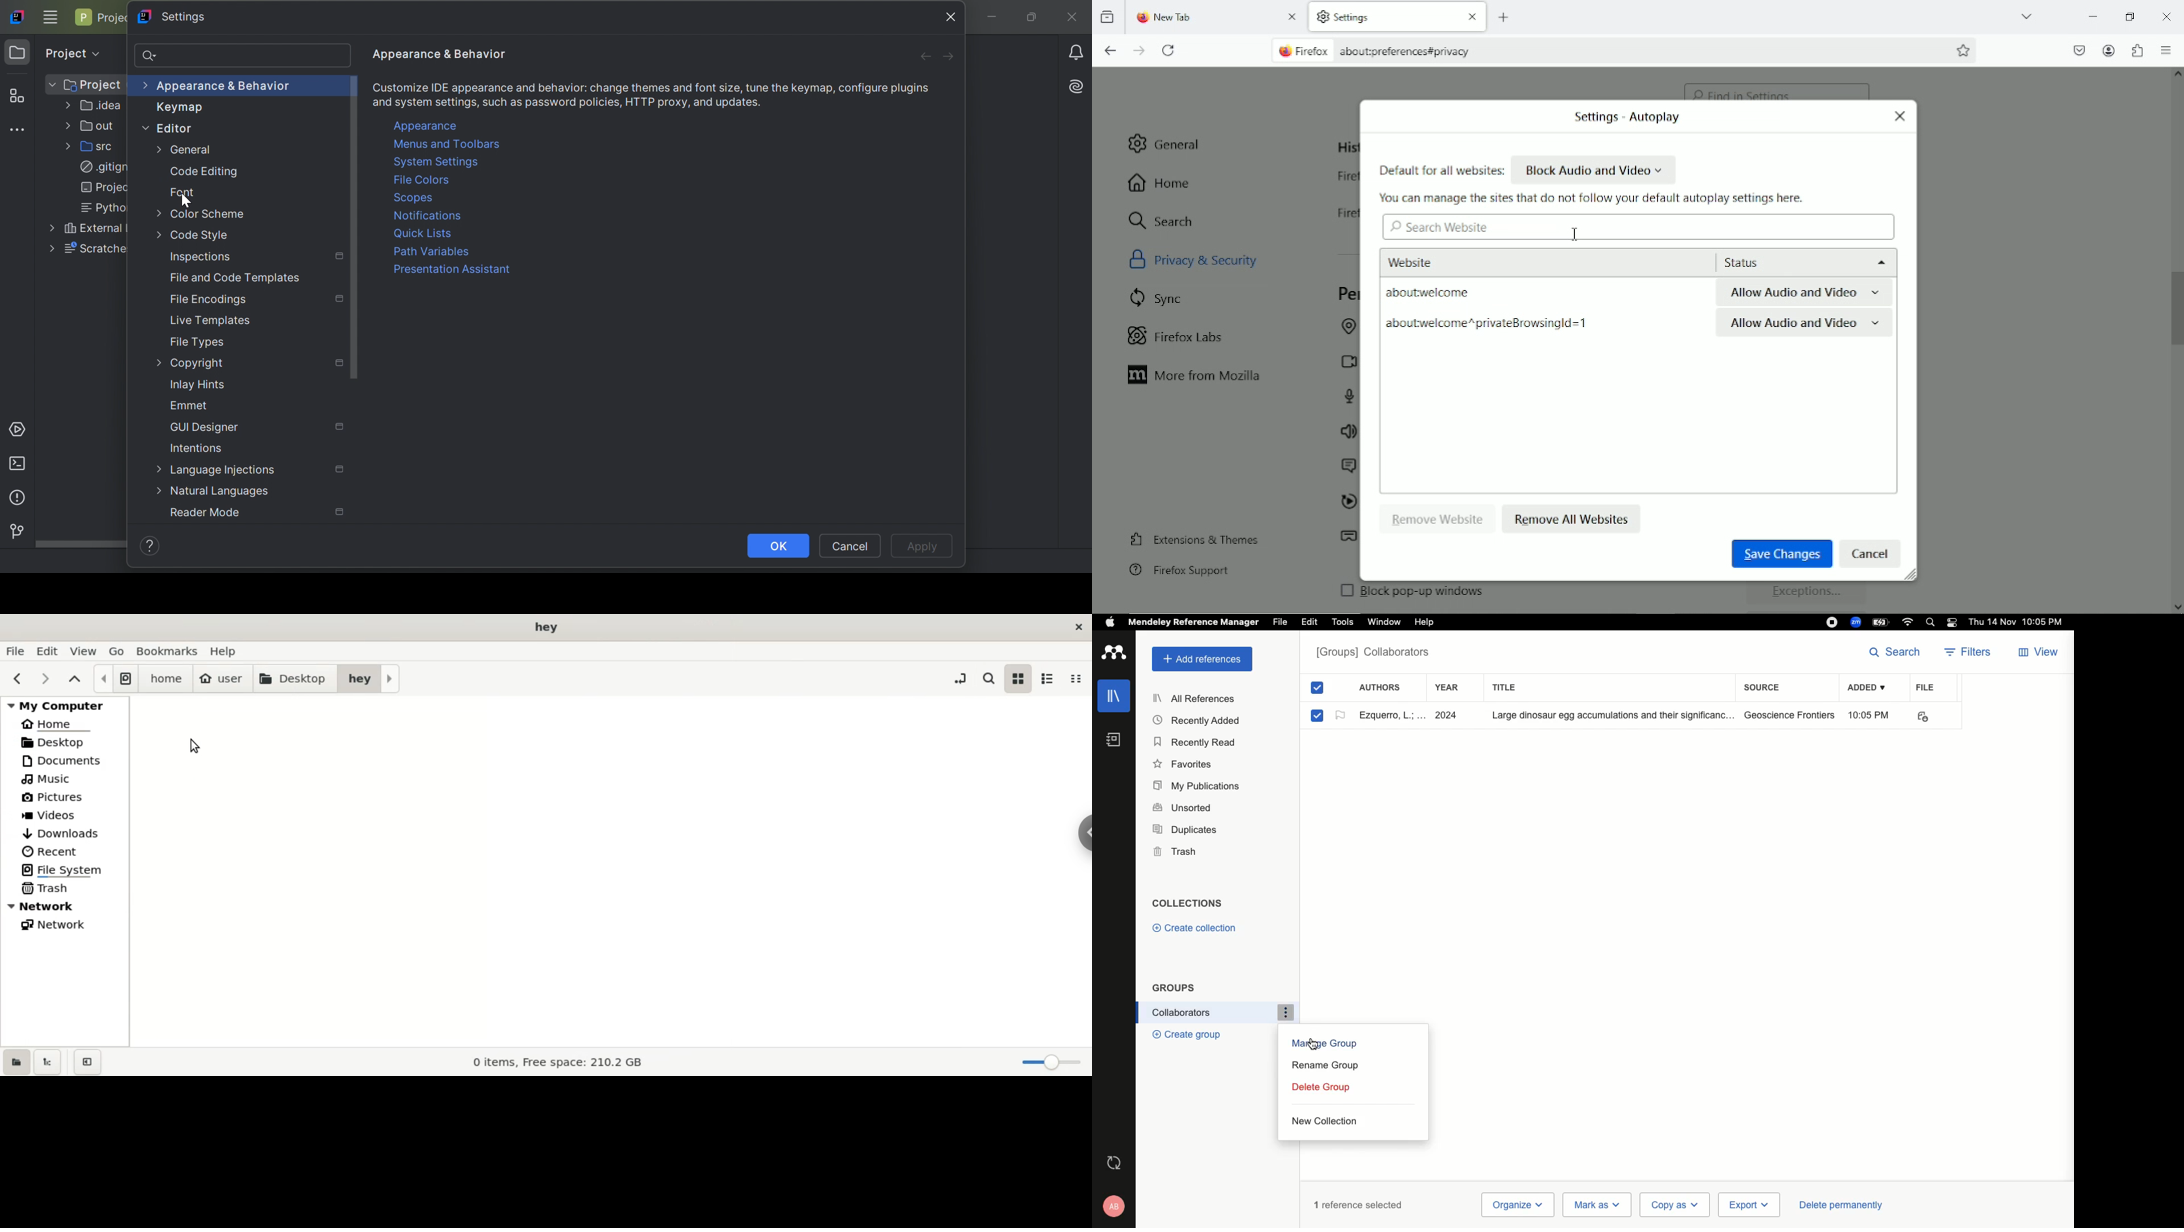  What do you see at coordinates (1809, 595) in the screenshot?
I see `Exceptions...` at bounding box center [1809, 595].